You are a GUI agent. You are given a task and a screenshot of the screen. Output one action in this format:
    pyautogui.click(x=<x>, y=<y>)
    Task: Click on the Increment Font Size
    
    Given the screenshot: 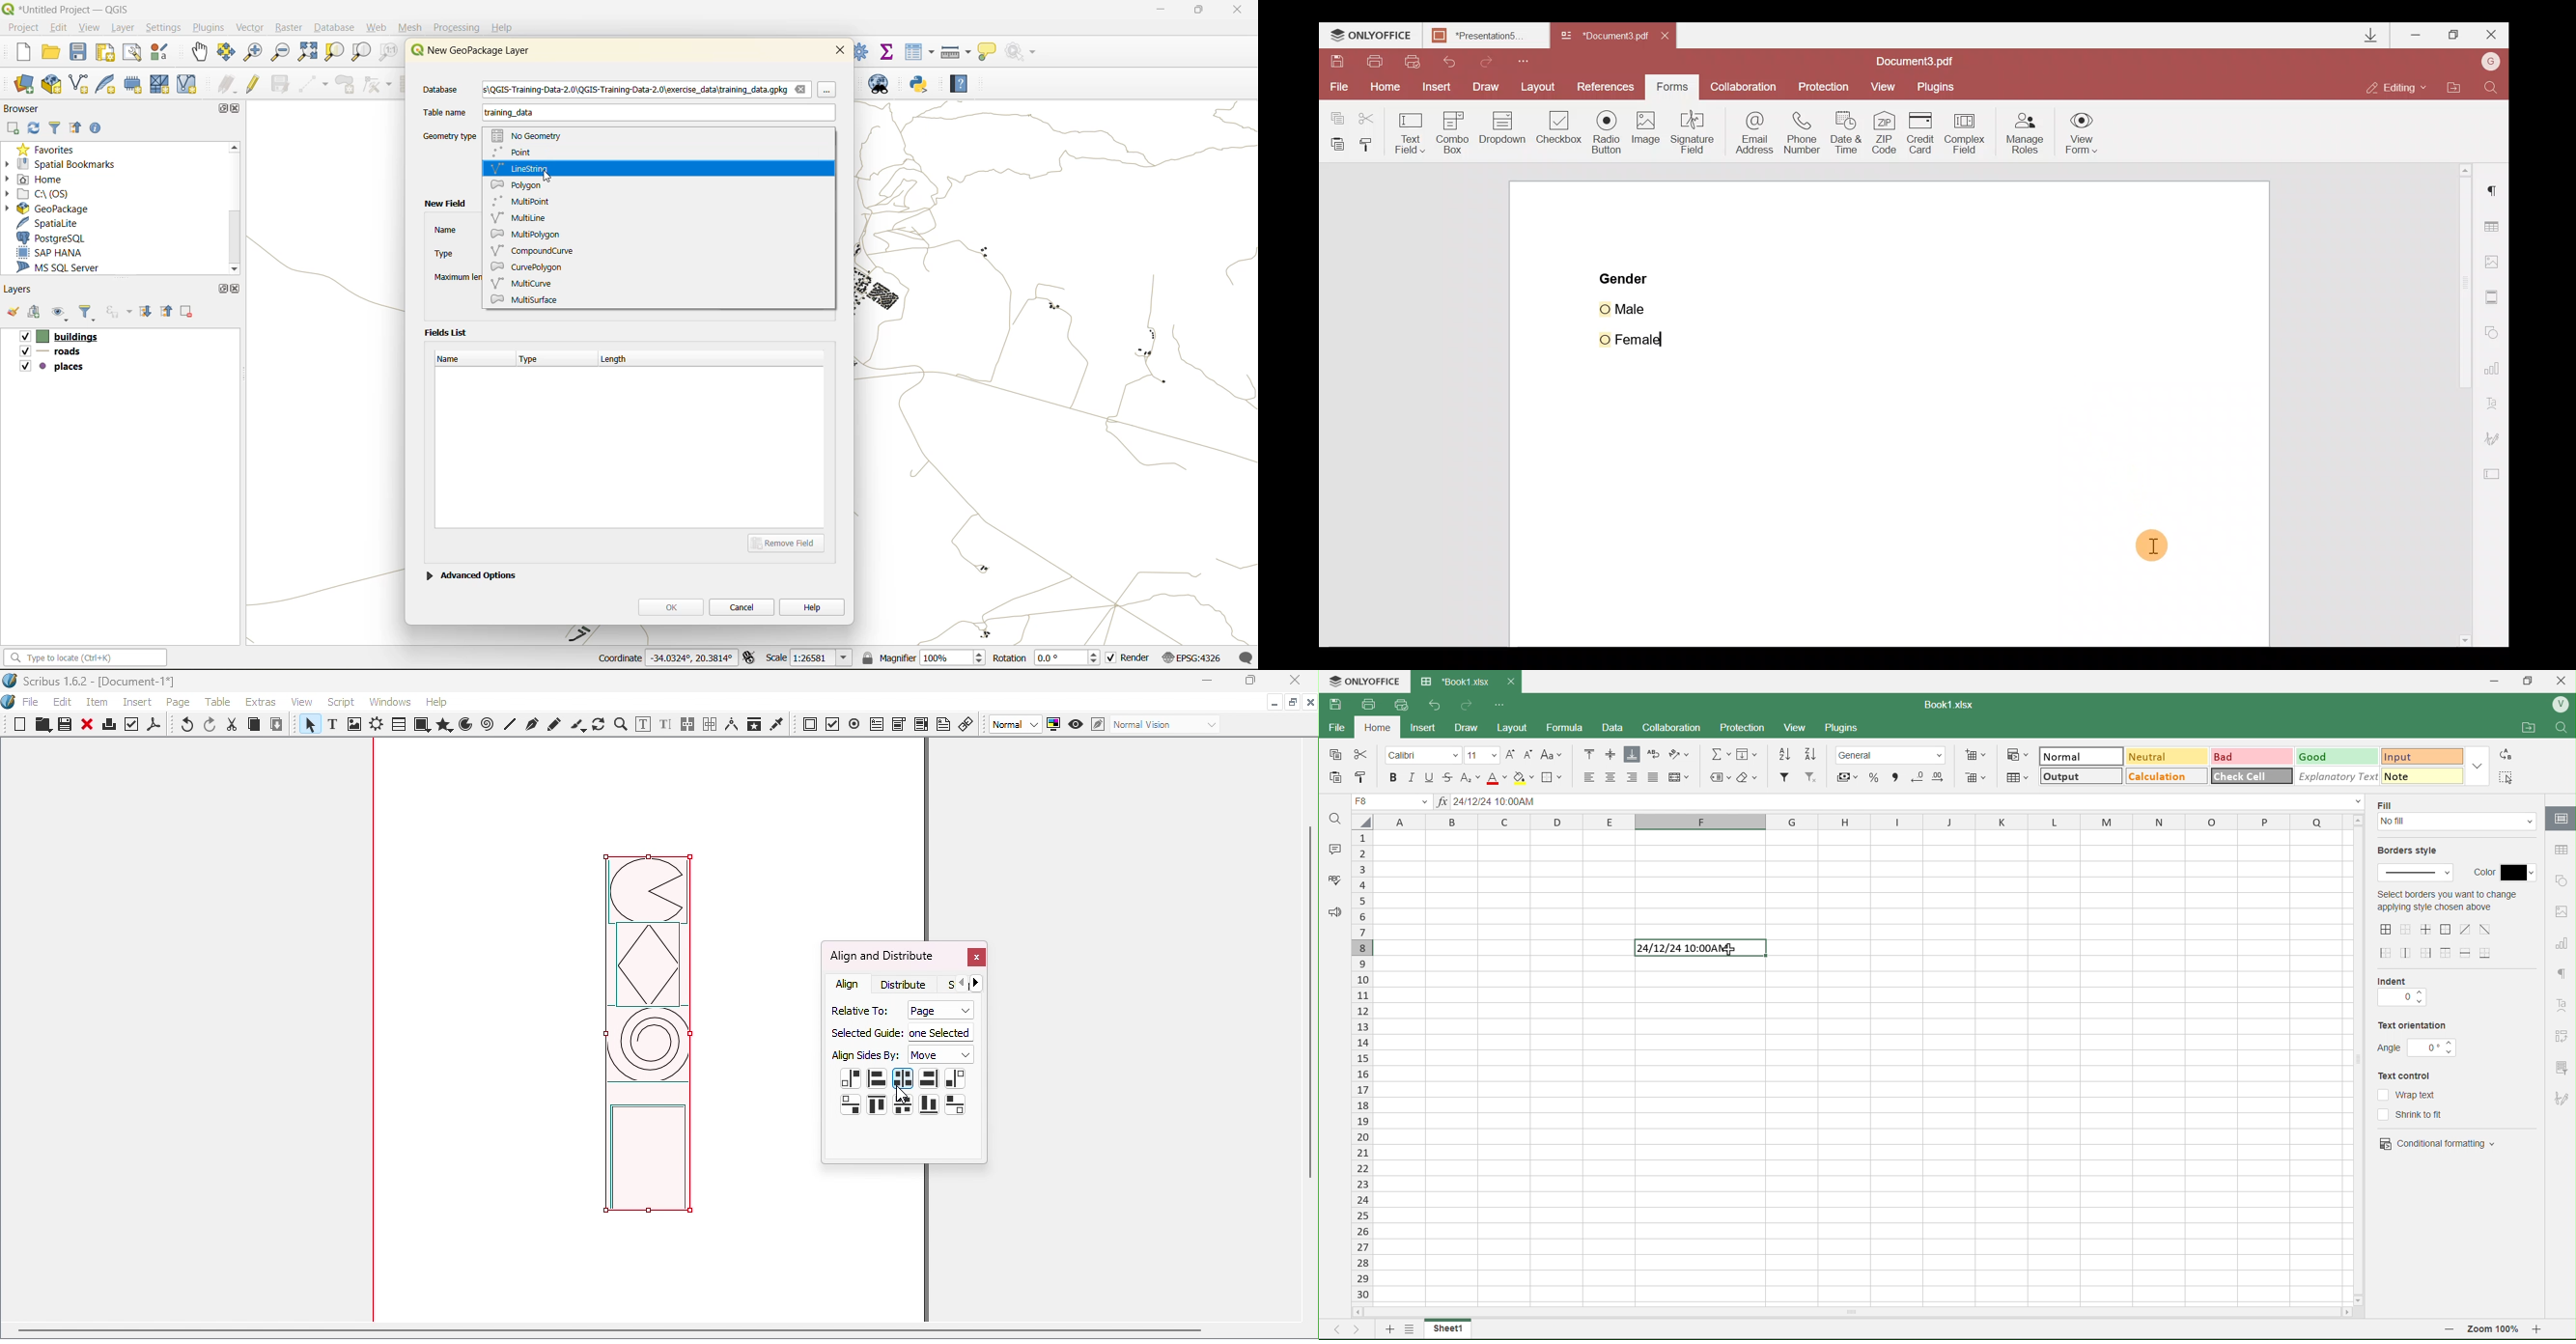 What is the action you would take?
    pyautogui.click(x=1509, y=751)
    